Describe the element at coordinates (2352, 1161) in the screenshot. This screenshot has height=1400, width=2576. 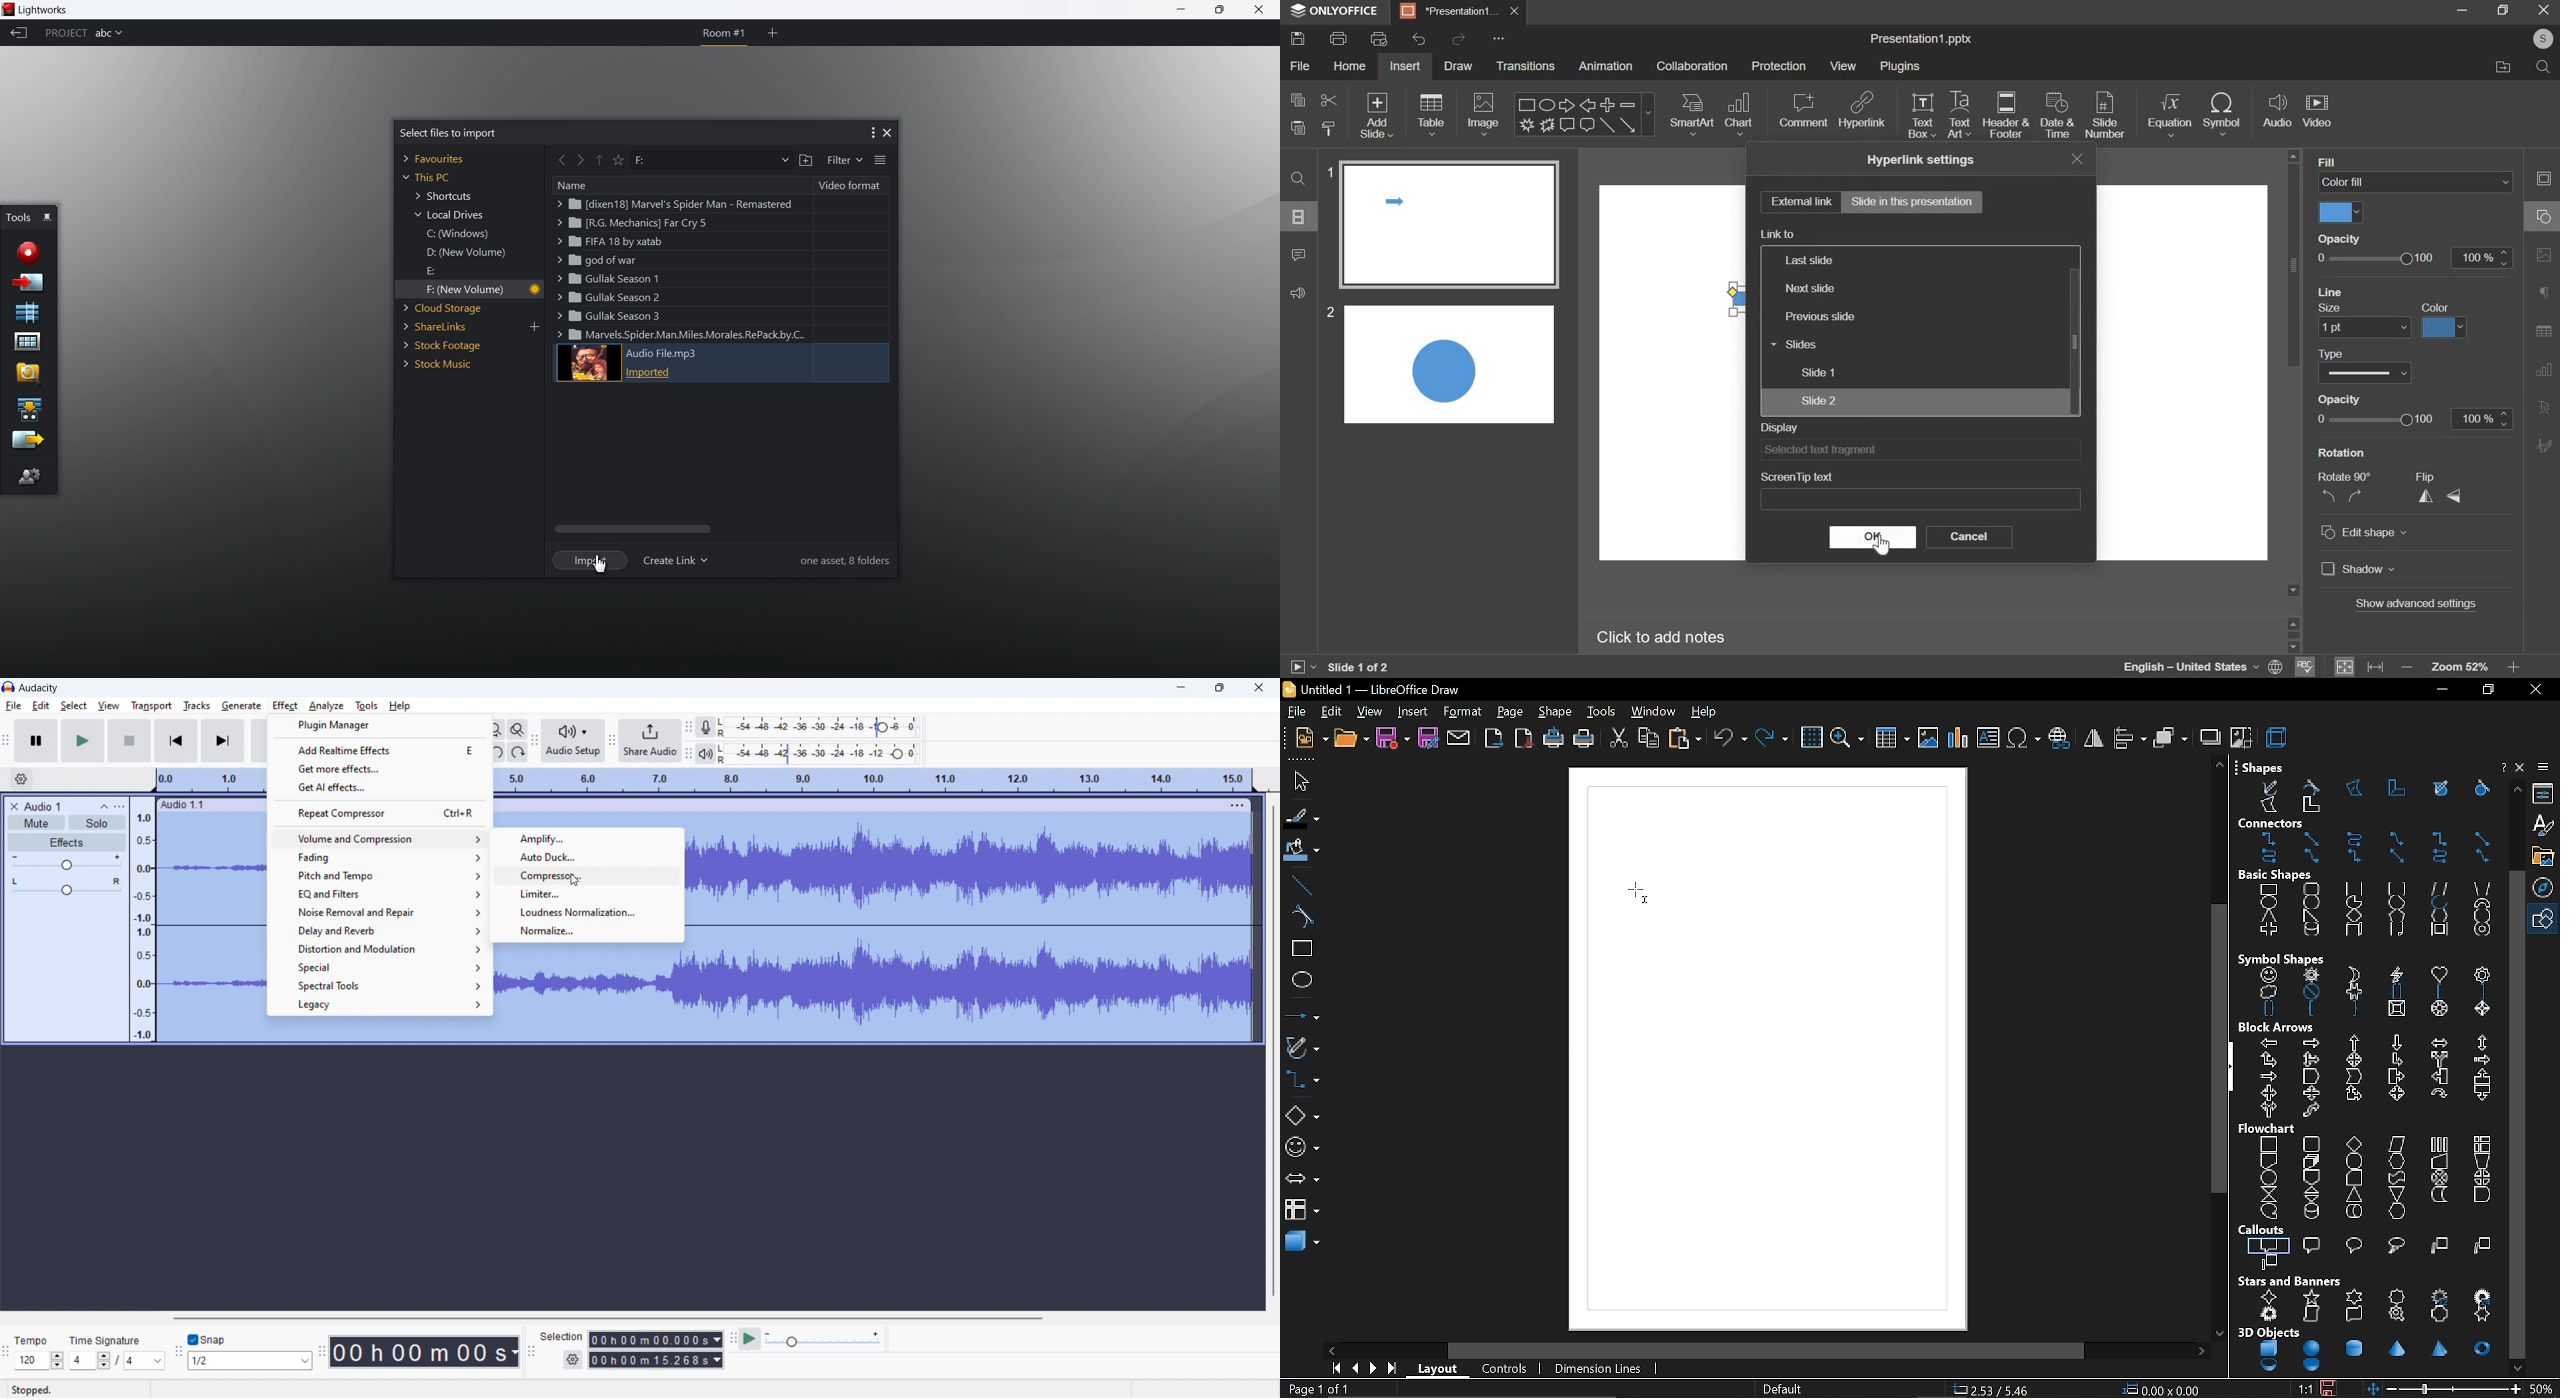
I see `terminator` at that location.